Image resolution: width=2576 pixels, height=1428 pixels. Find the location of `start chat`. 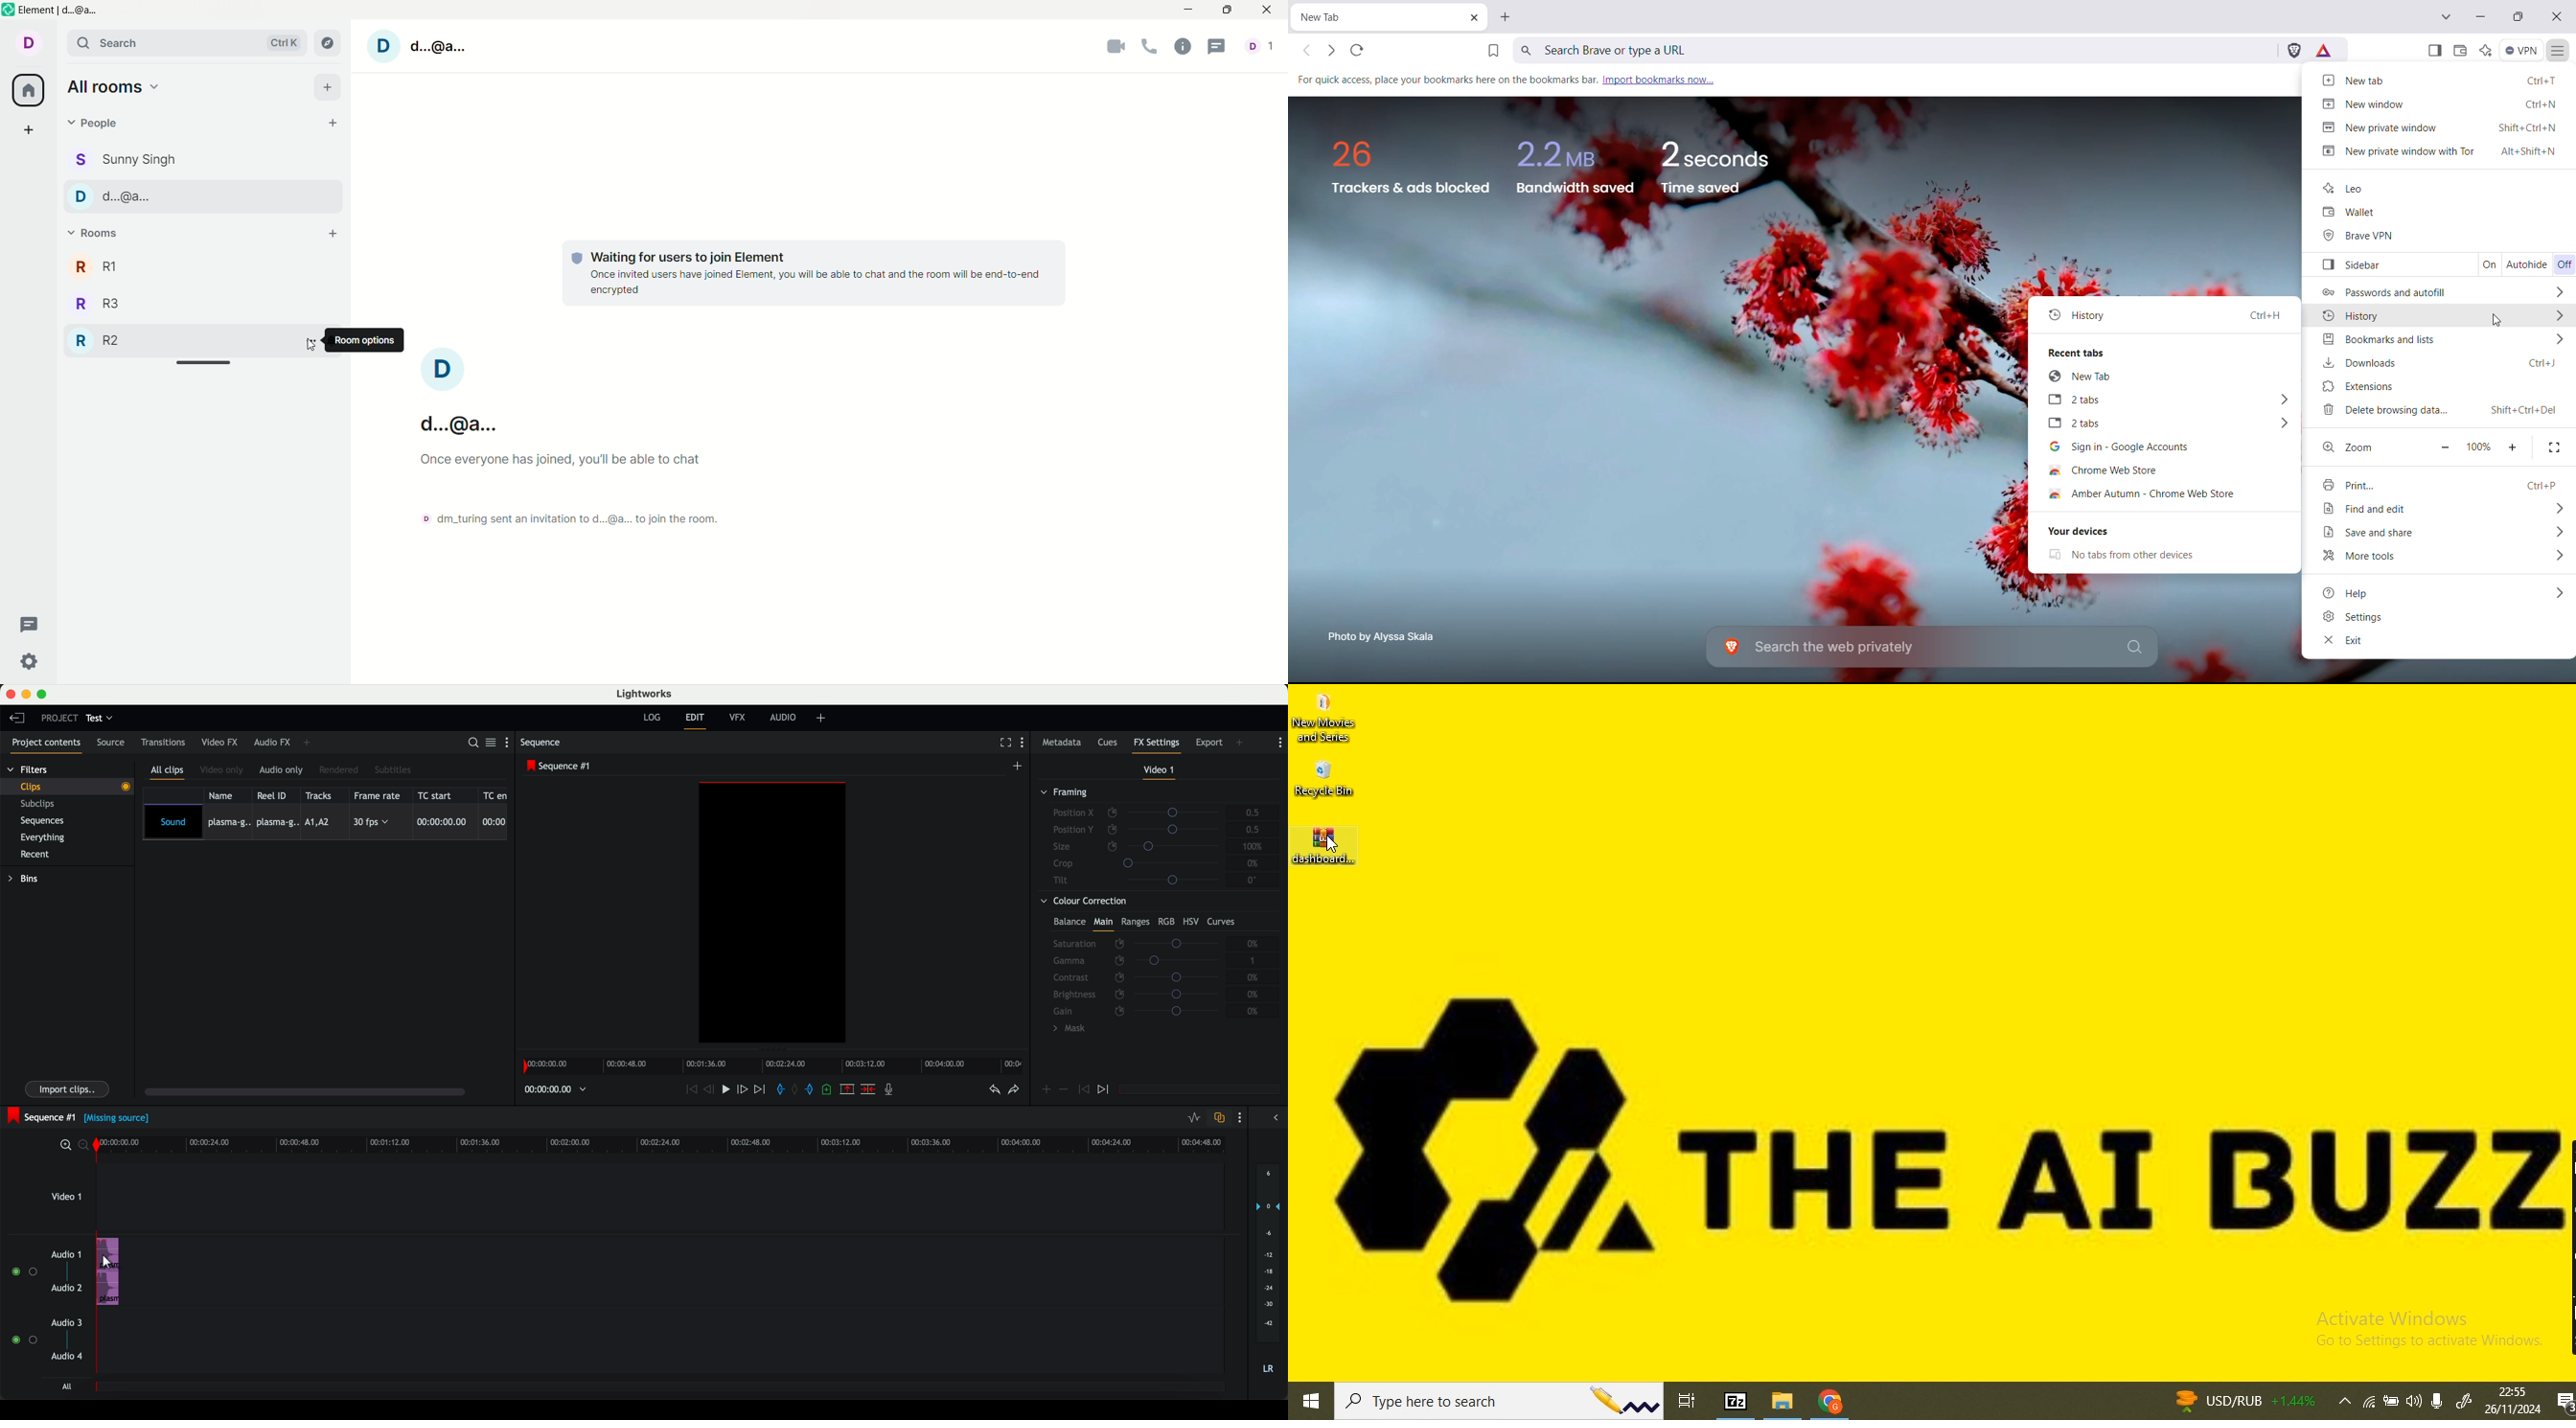

start chat is located at coordinates (336, 123).